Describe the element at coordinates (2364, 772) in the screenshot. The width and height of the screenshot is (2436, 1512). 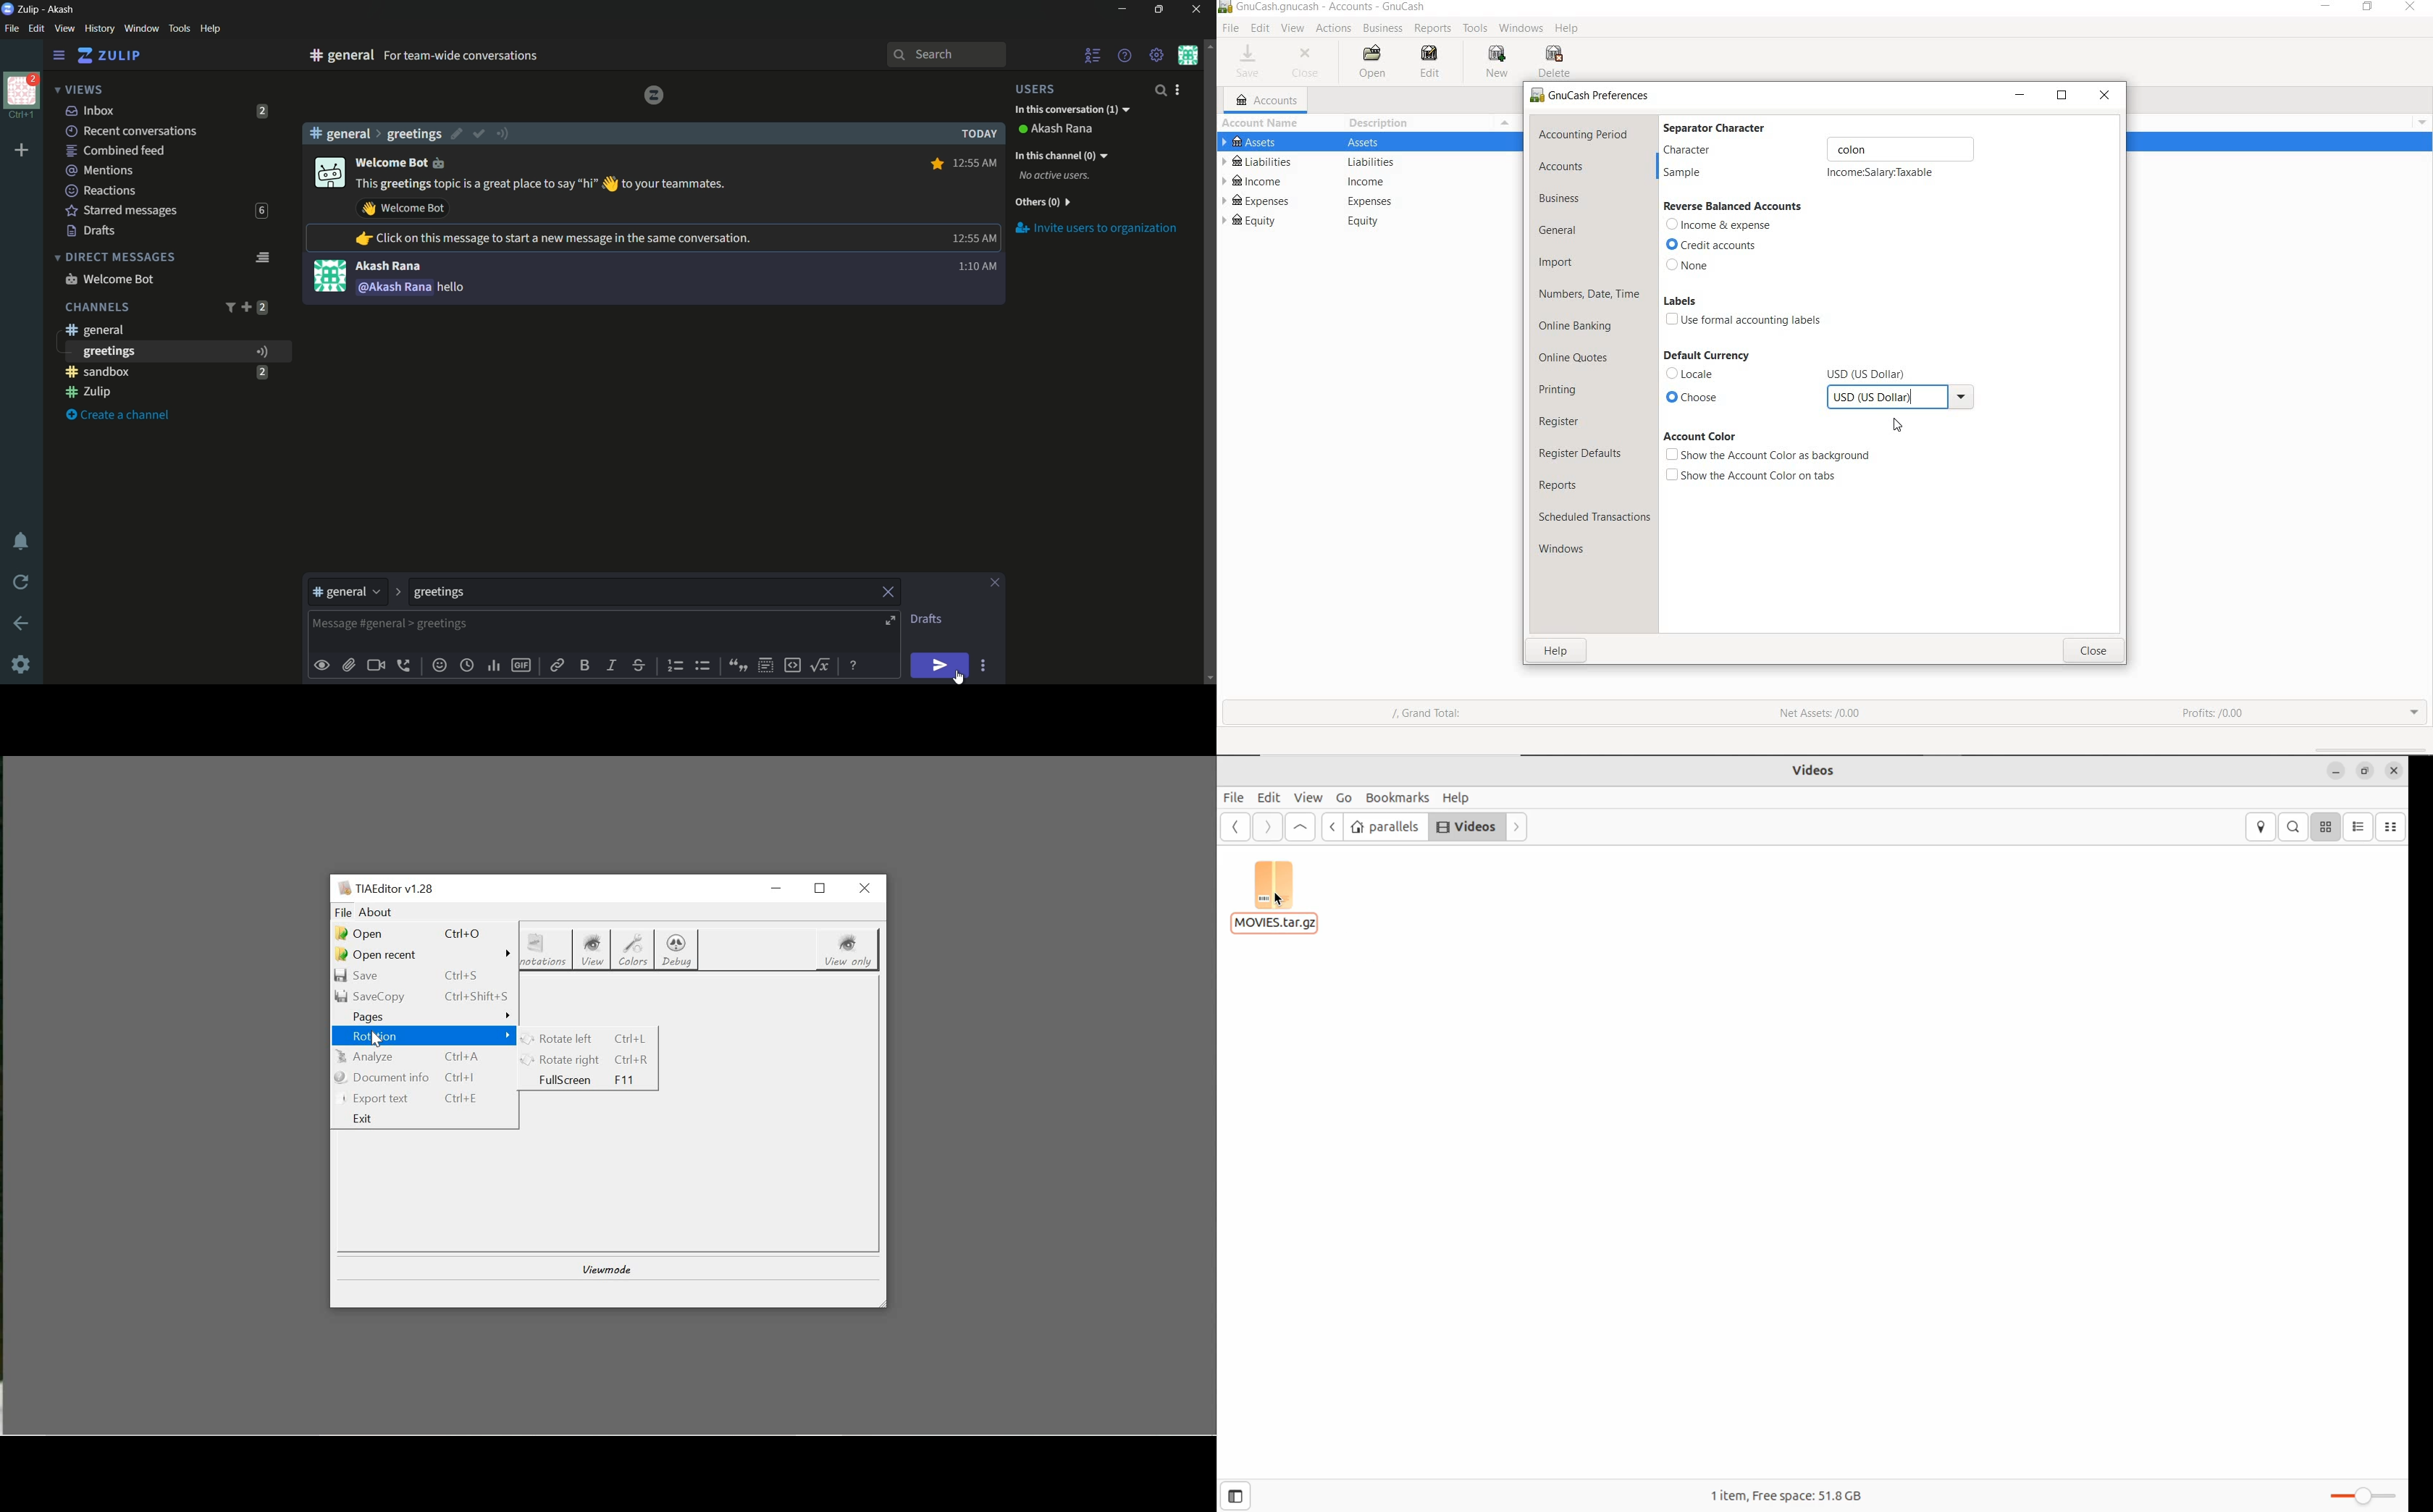
I see `resize` at that location.